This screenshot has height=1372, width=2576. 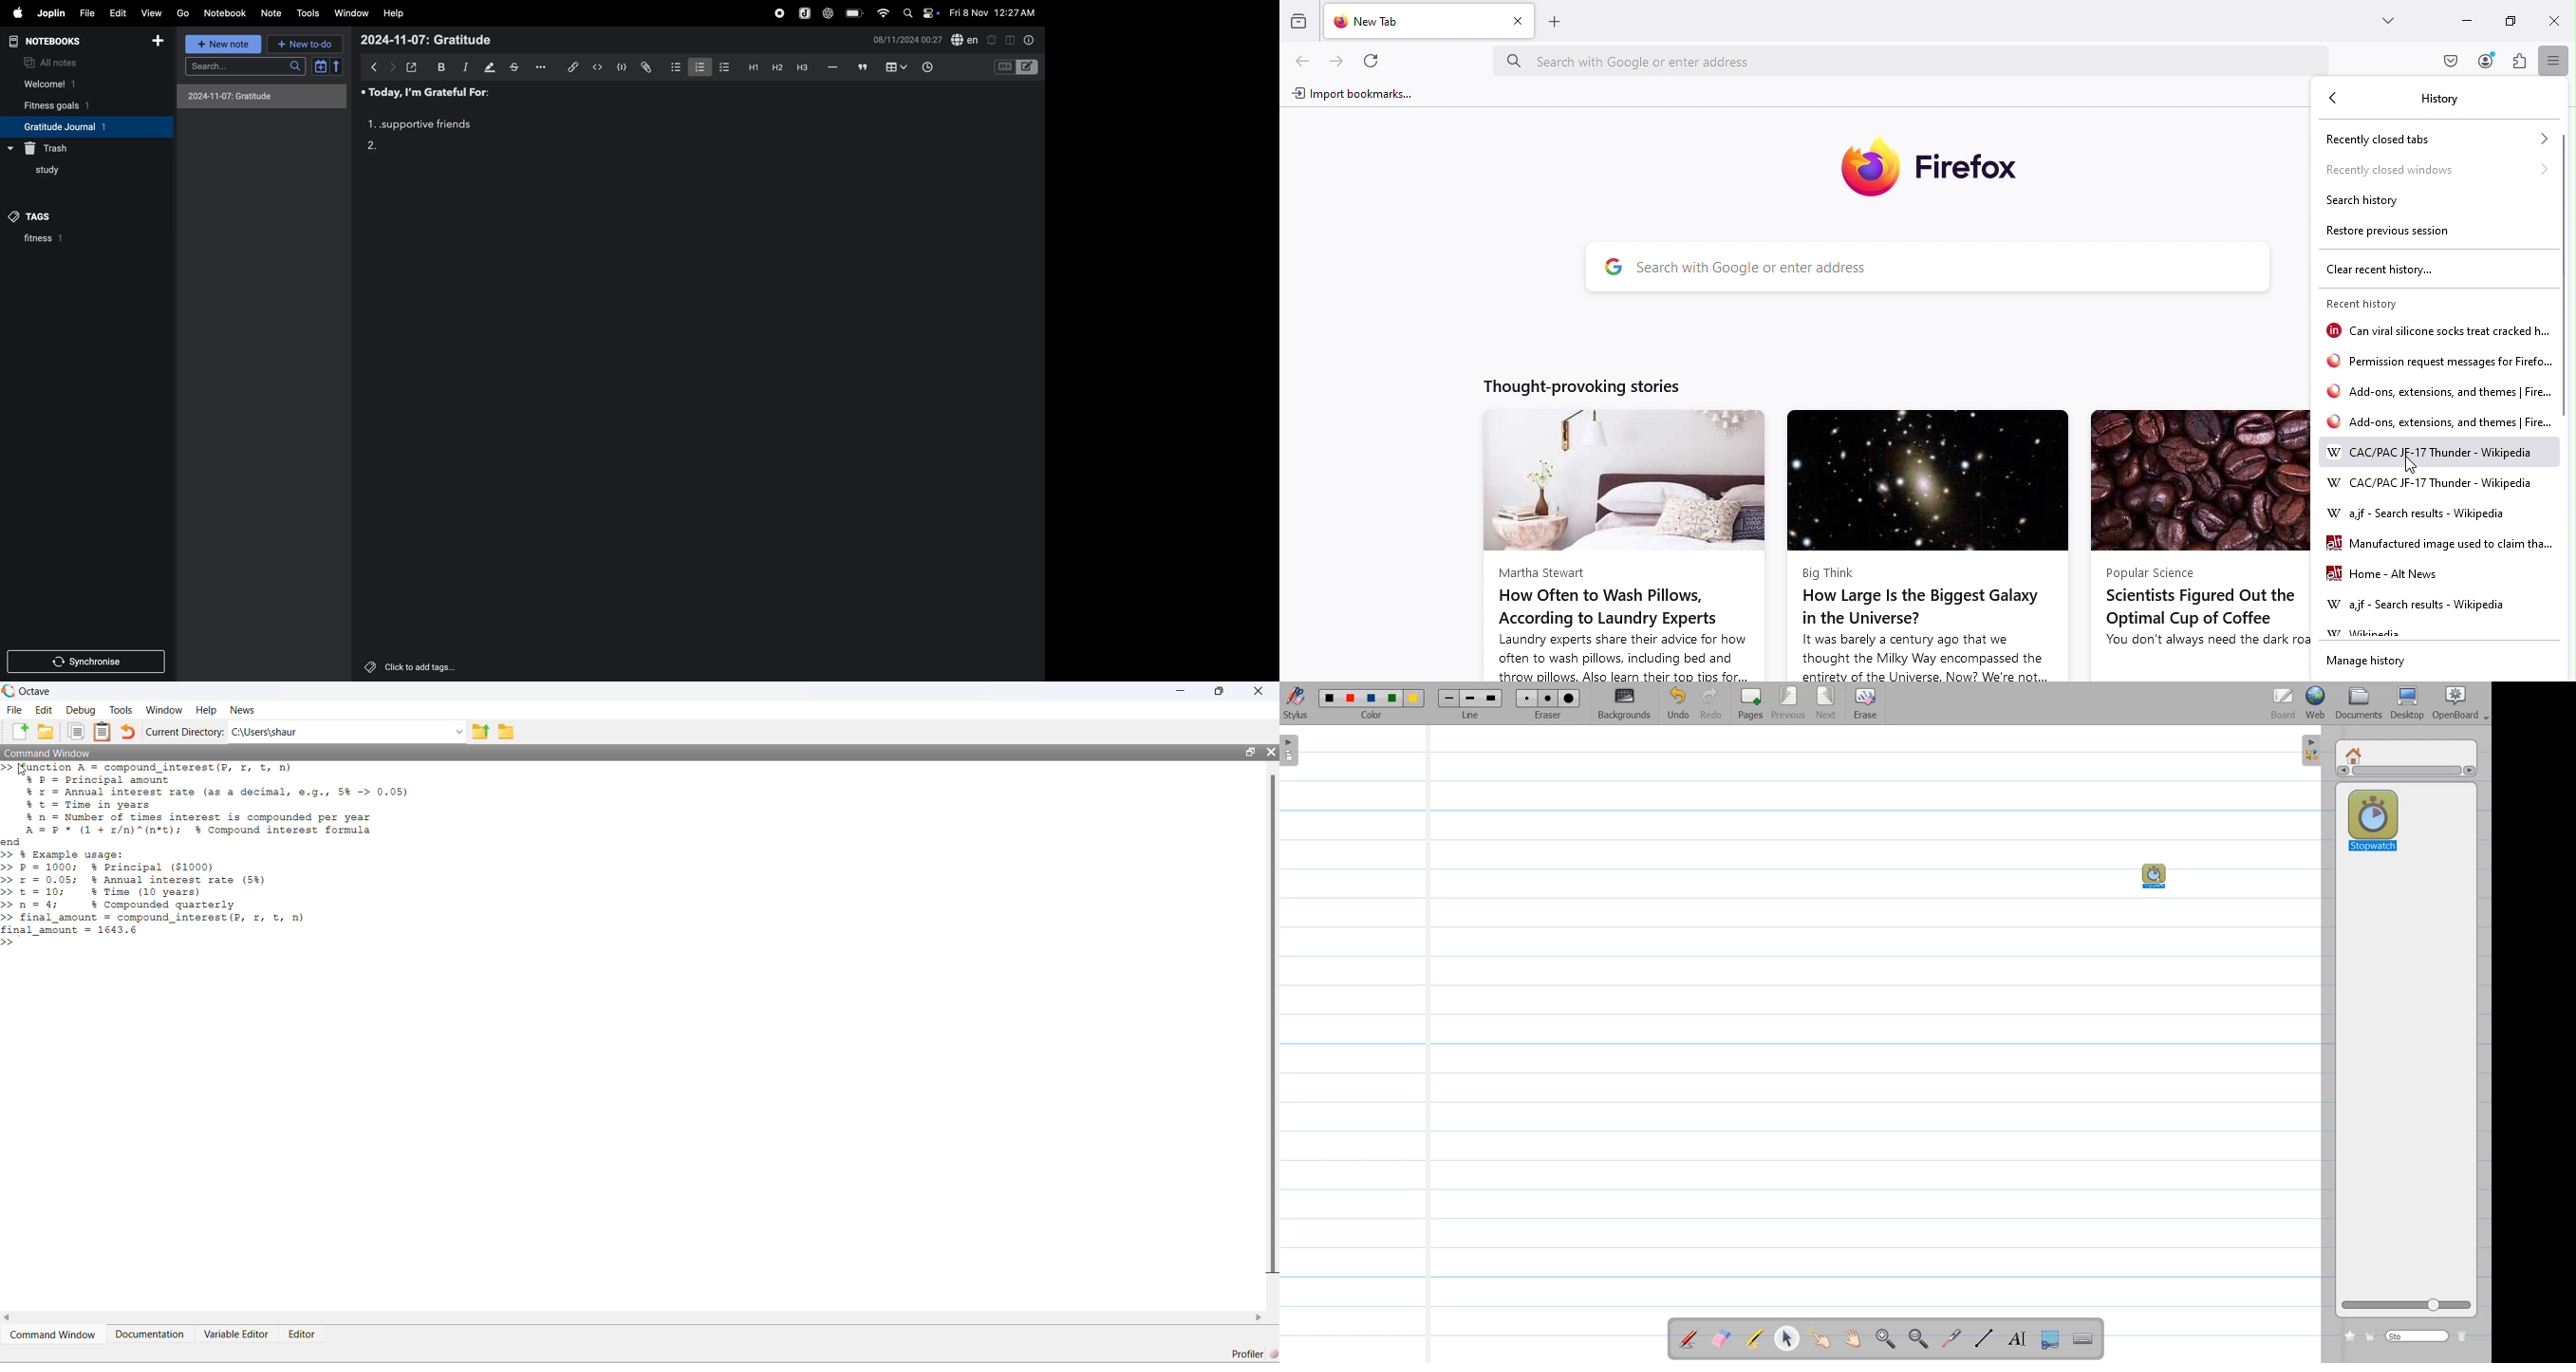 What do you see at coordinates (1250, 752) in the screenshot?
I see `maximize` at bounding box center [1250, 752].